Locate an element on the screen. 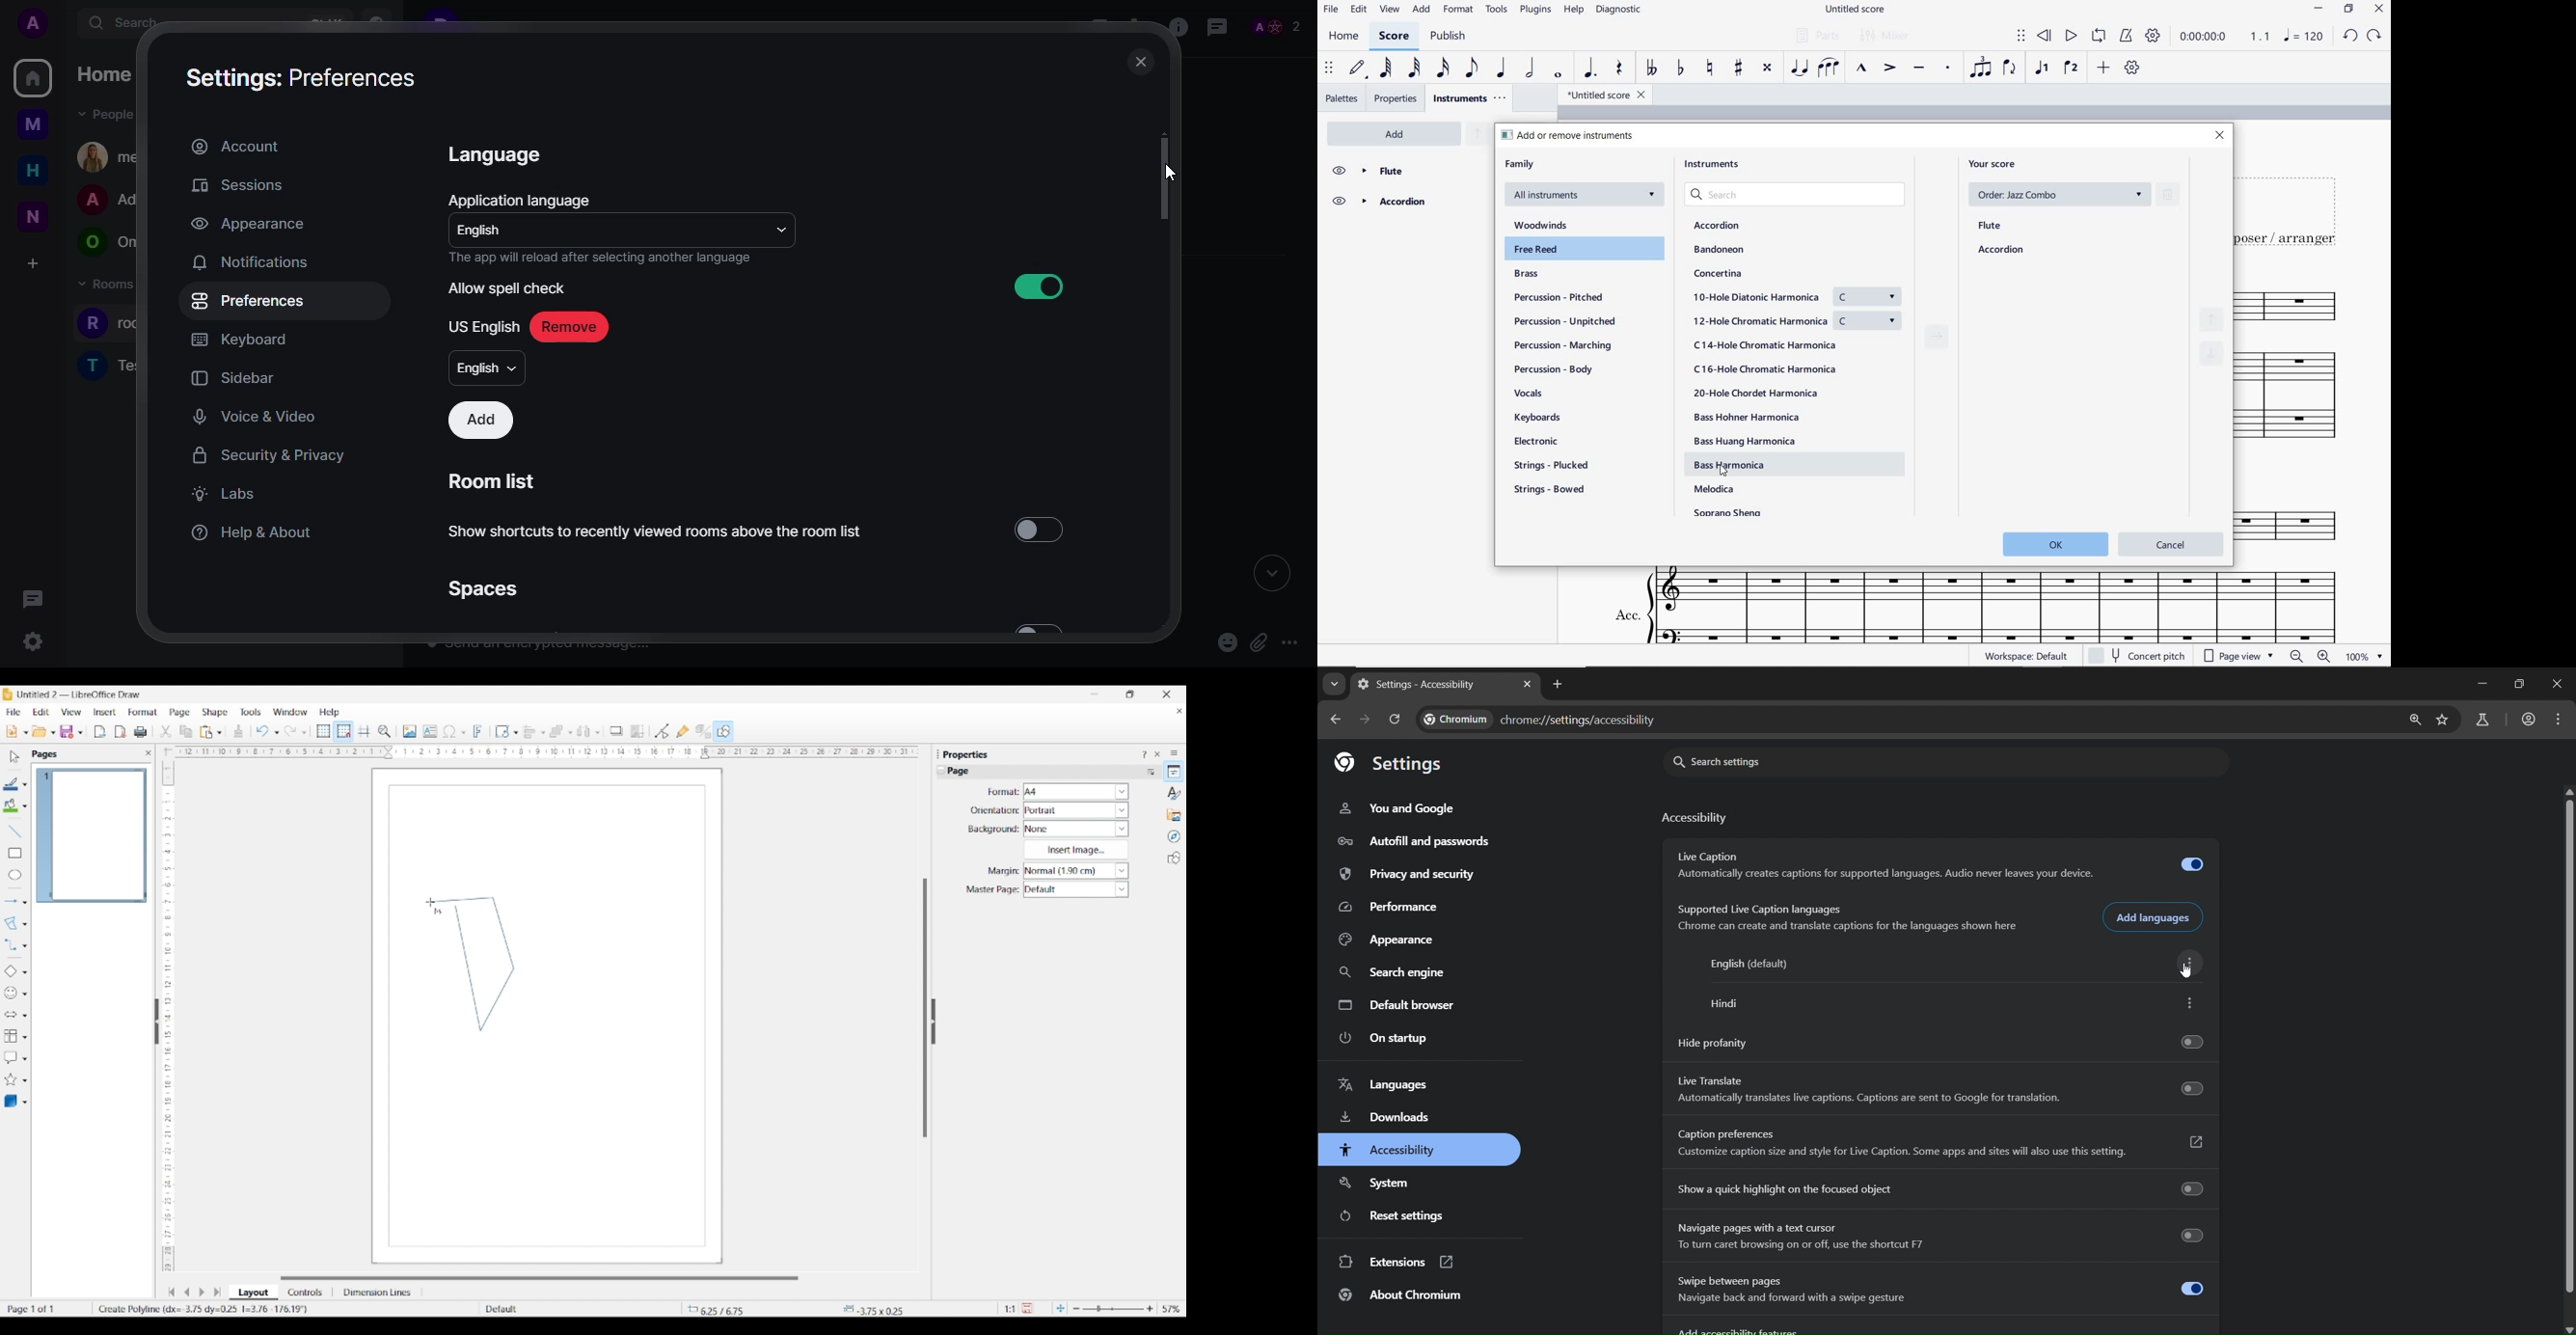  HELP is located at coordinates (1574, 10).